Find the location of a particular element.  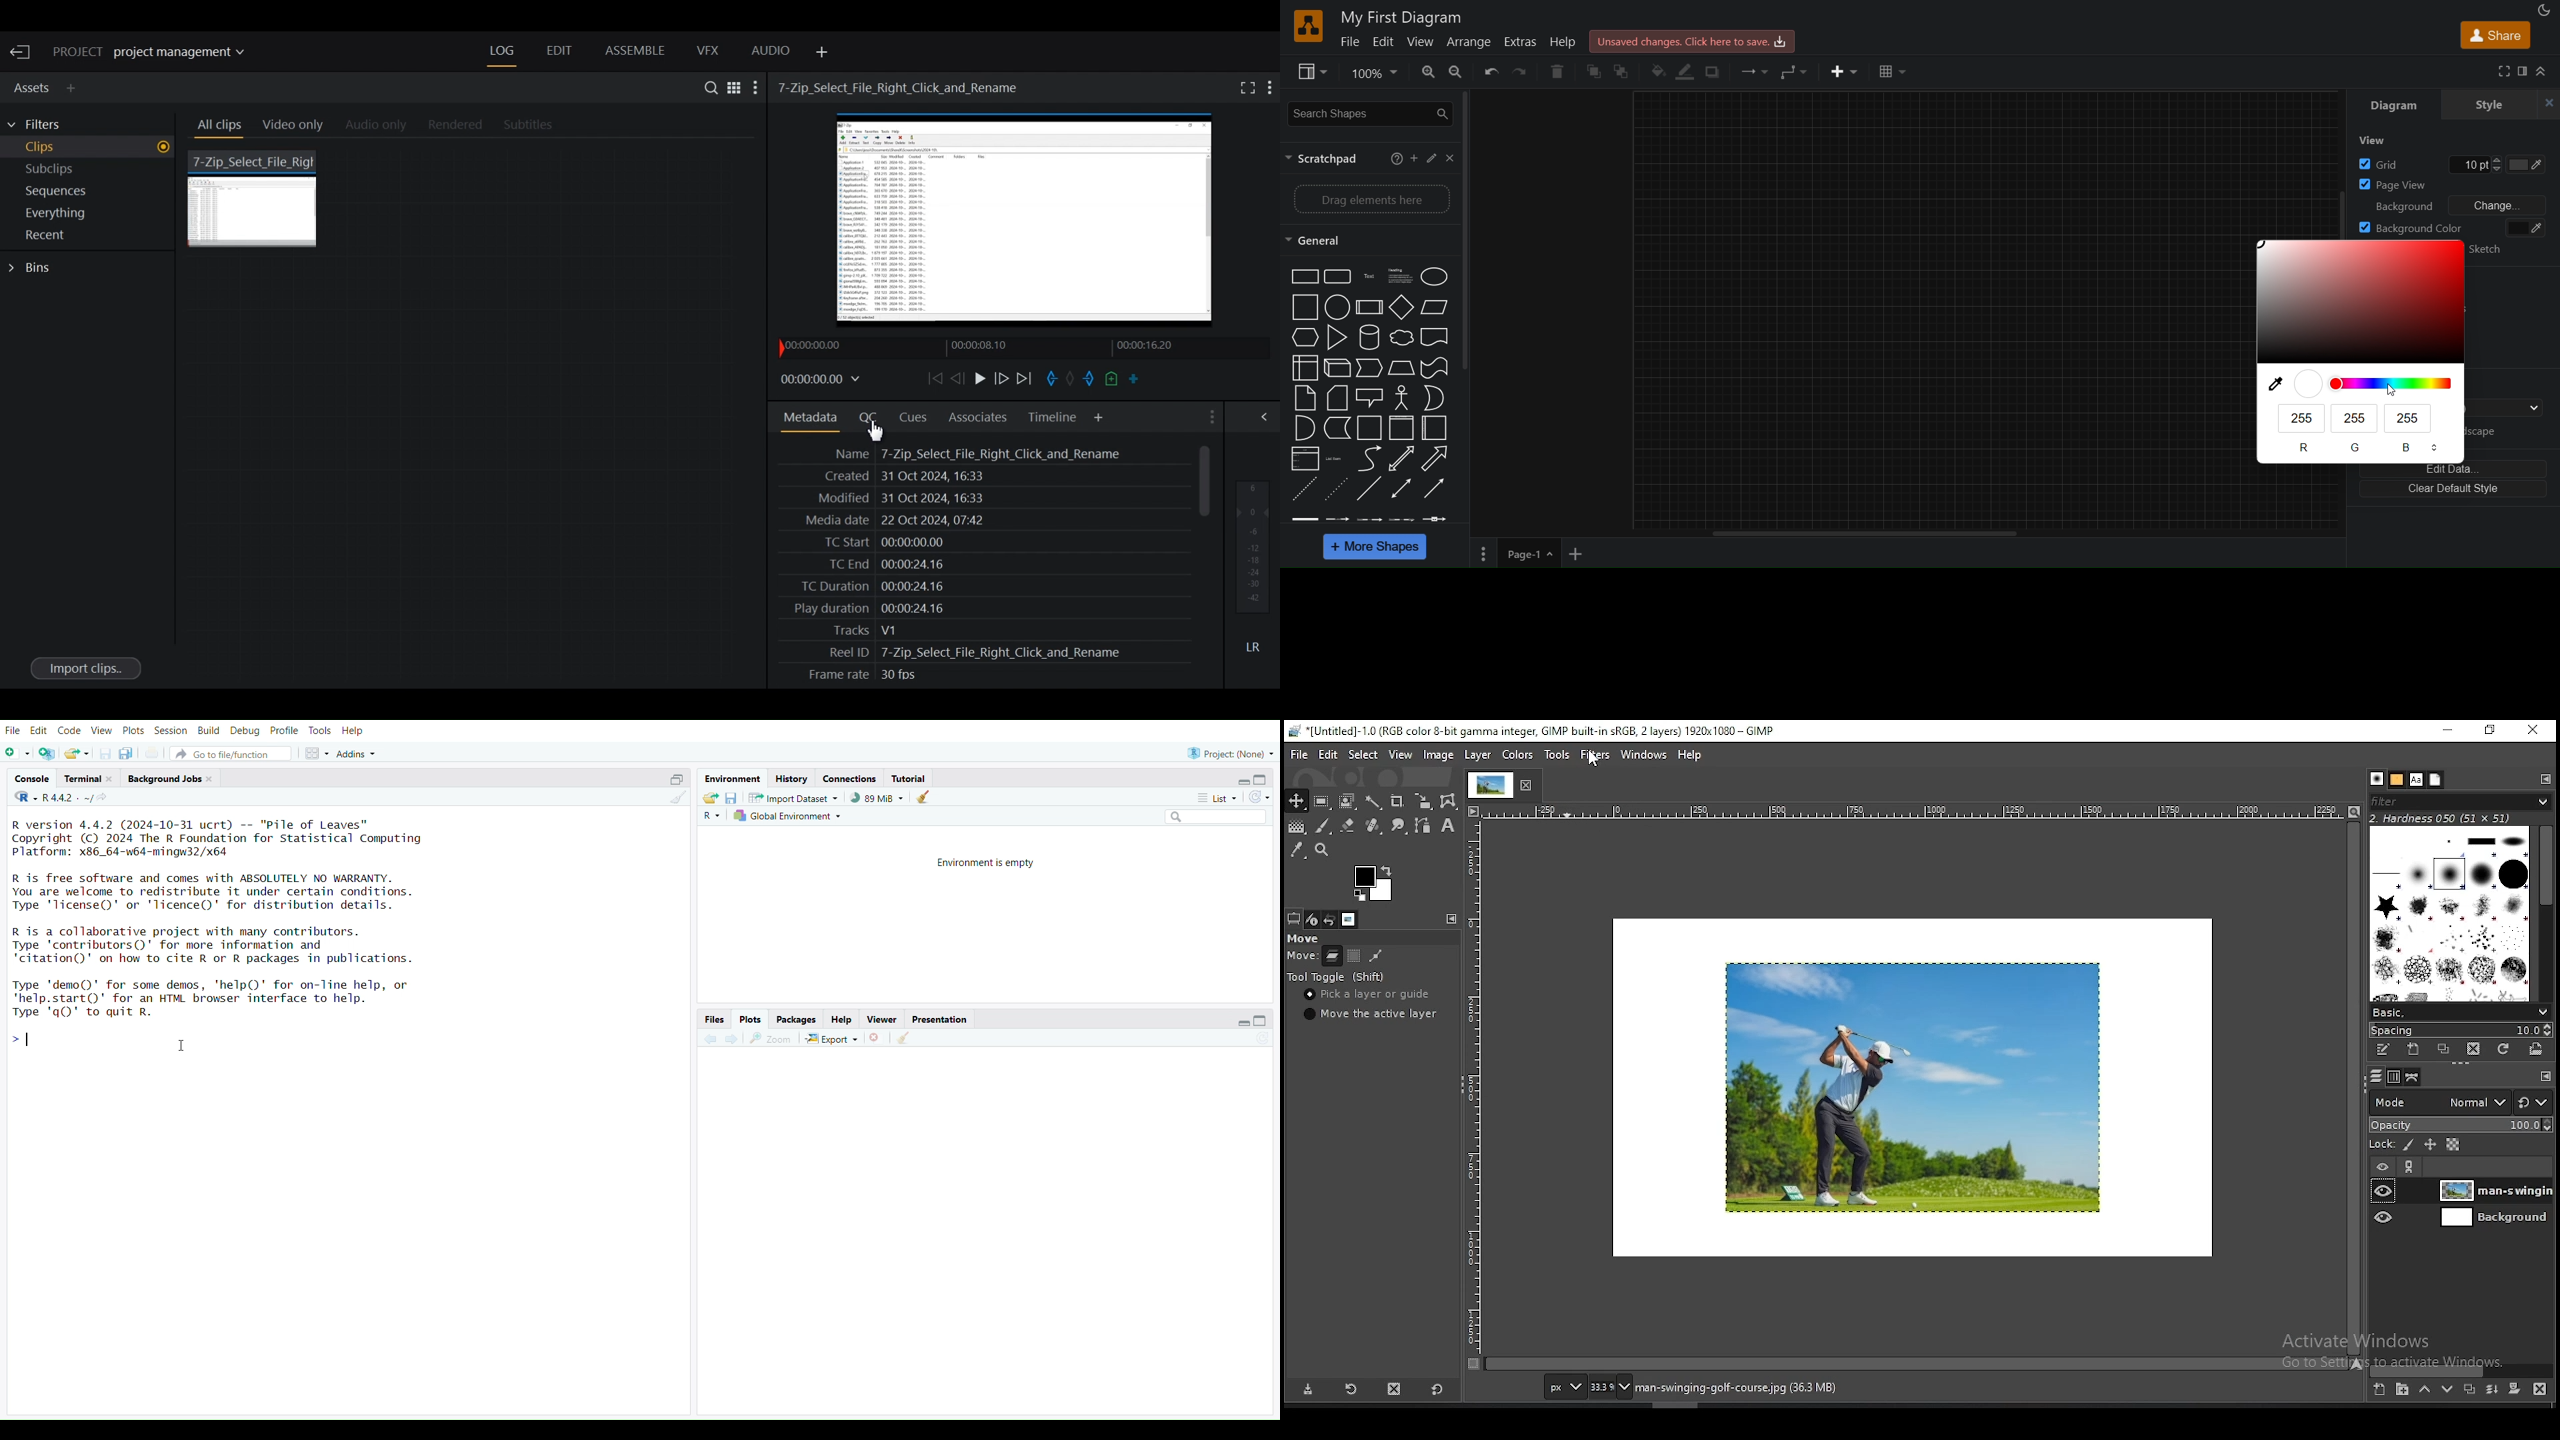

background is located at coordinates (2400, 204).